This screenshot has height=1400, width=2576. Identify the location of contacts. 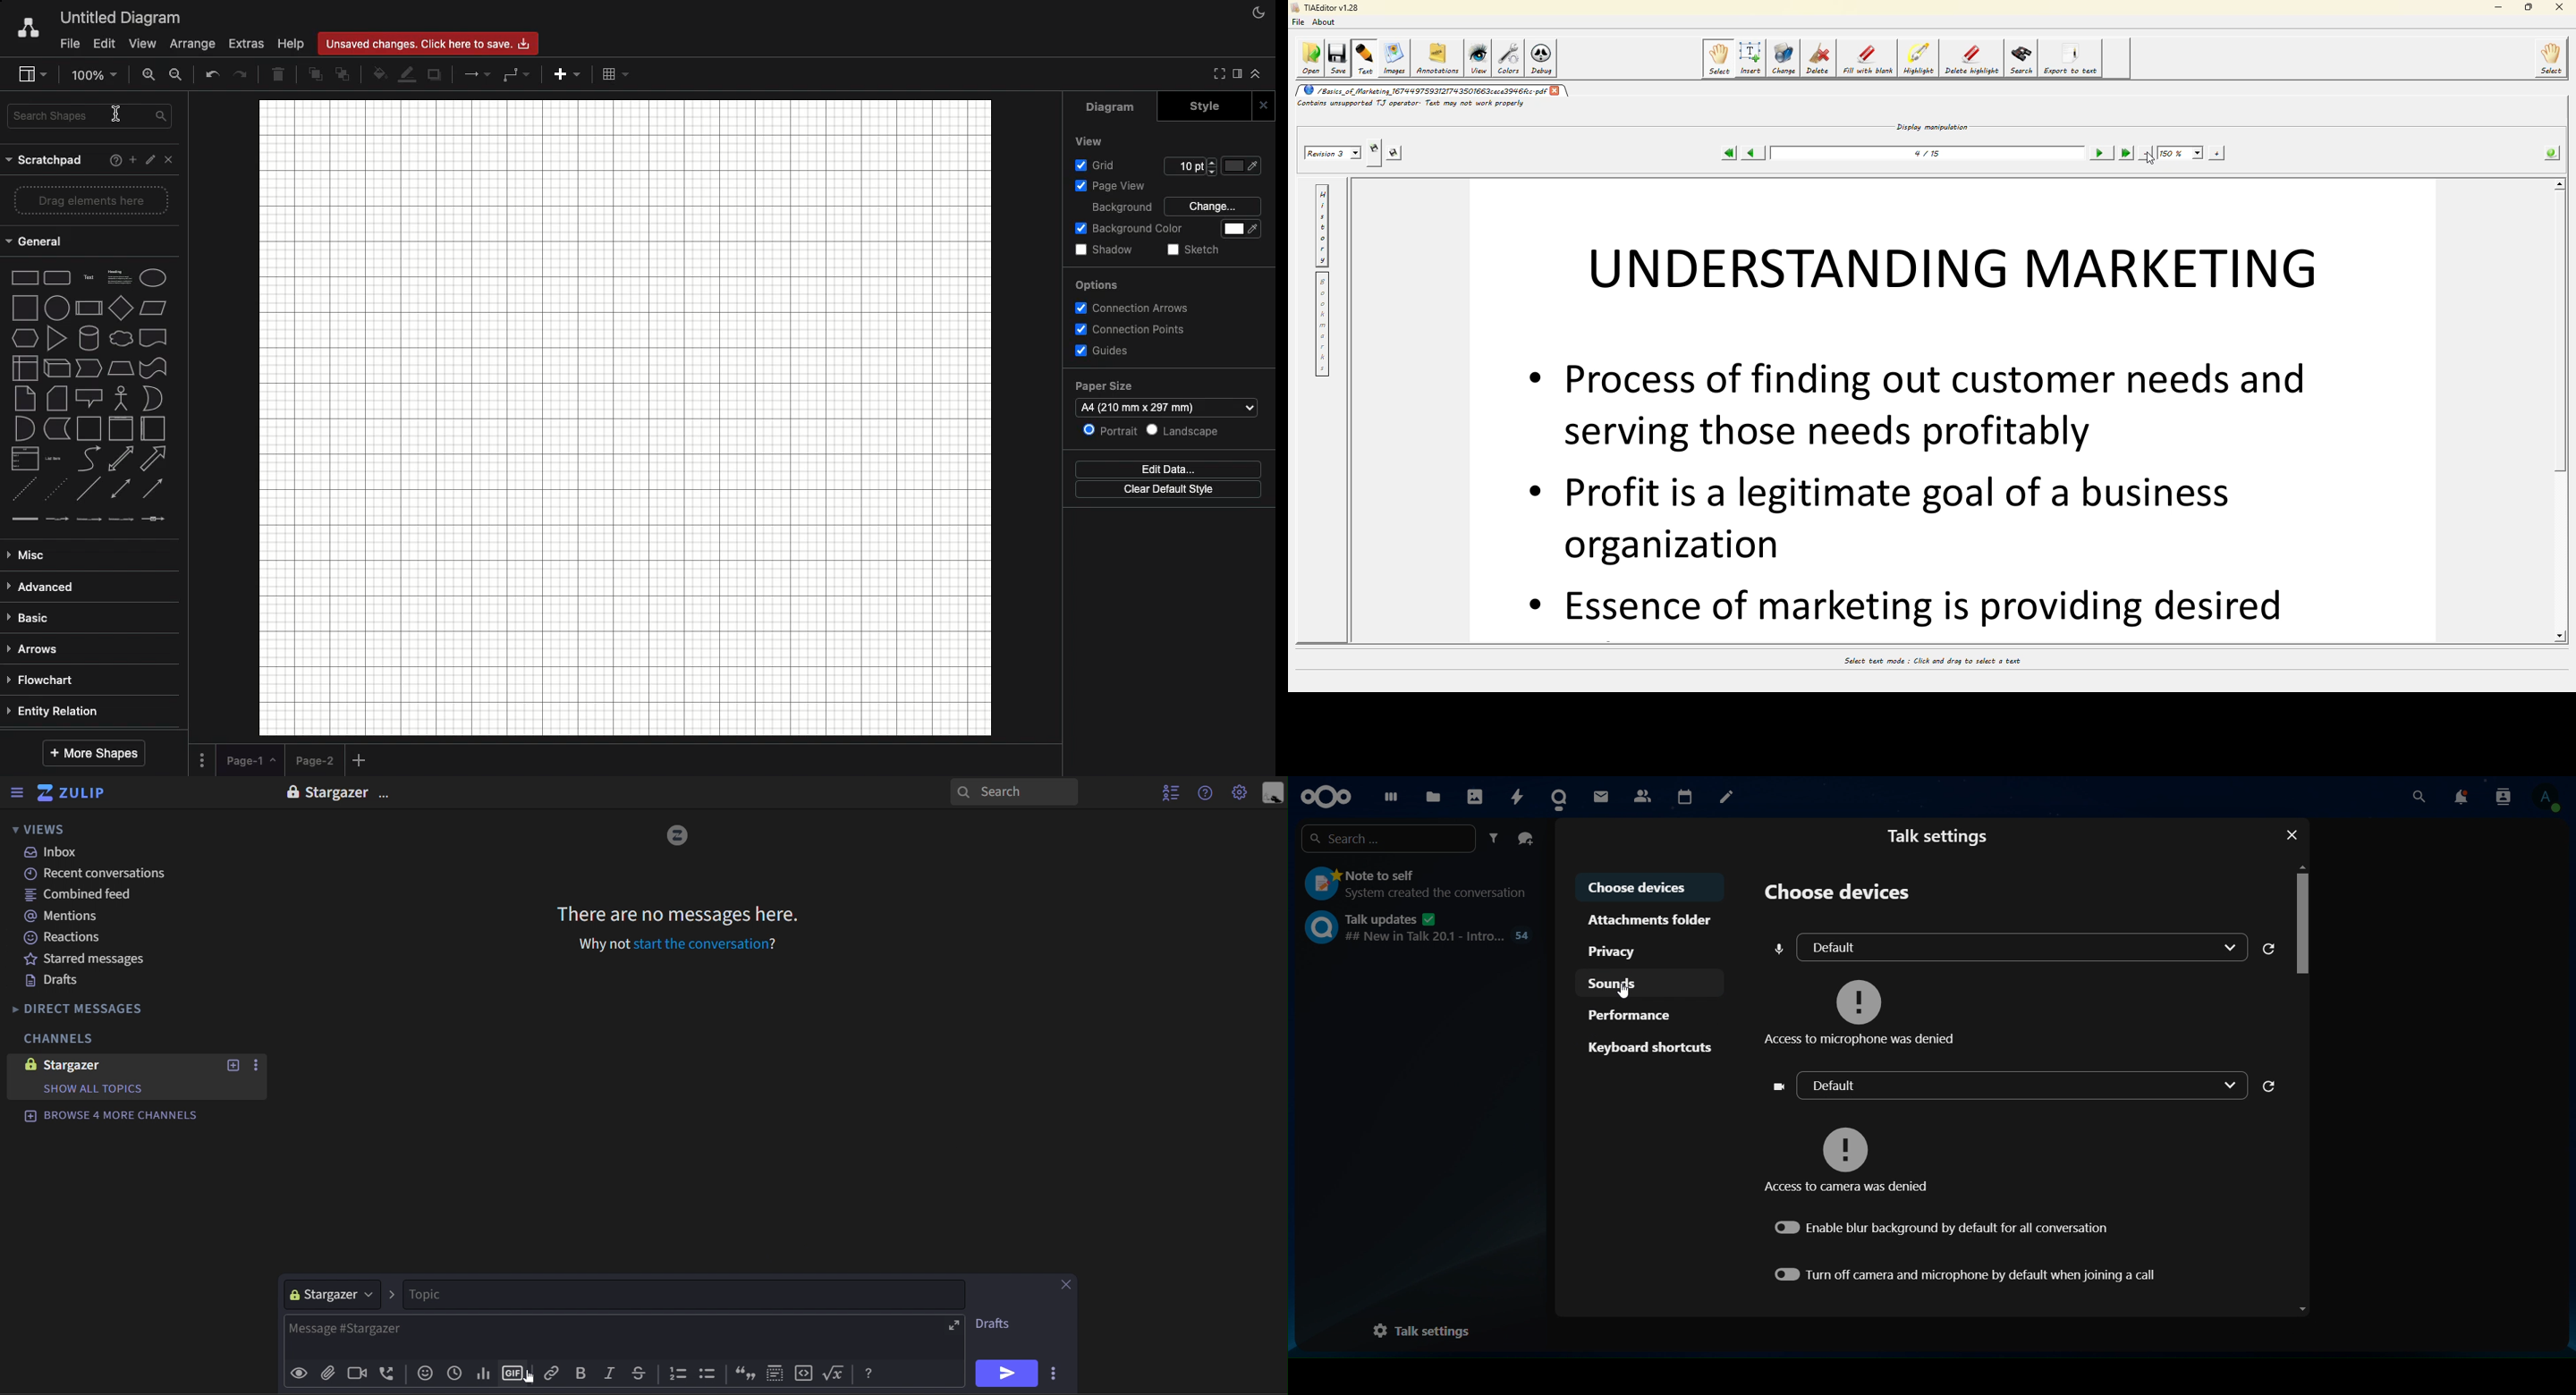
(1641, 796).